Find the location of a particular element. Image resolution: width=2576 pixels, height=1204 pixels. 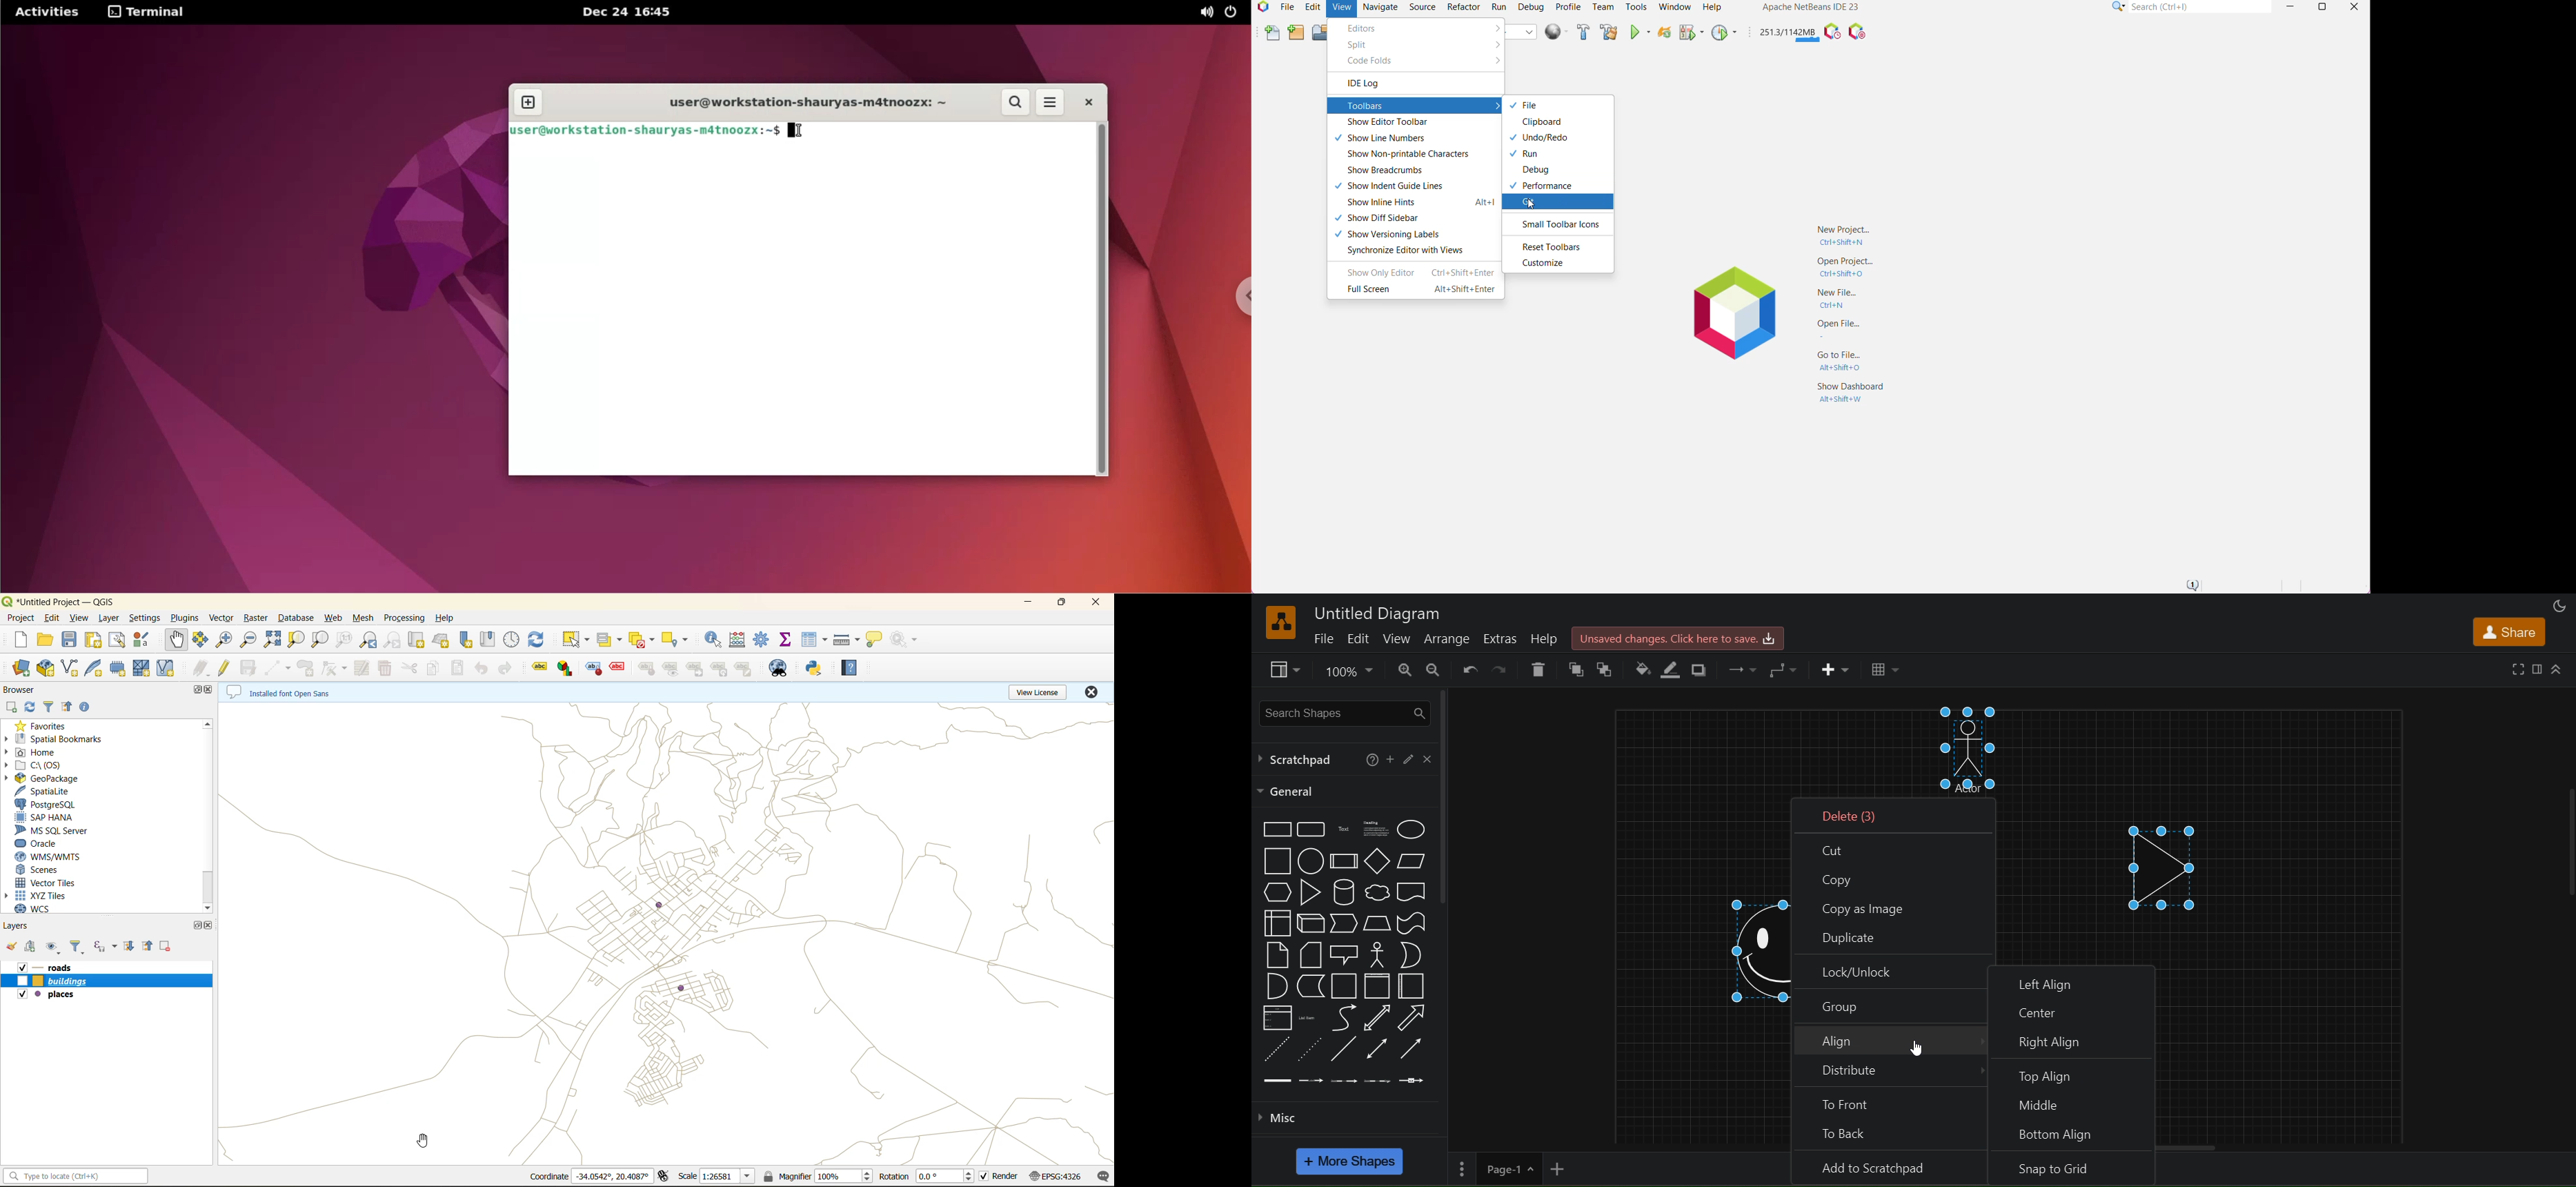

format is located at coordinates (2537, 668).